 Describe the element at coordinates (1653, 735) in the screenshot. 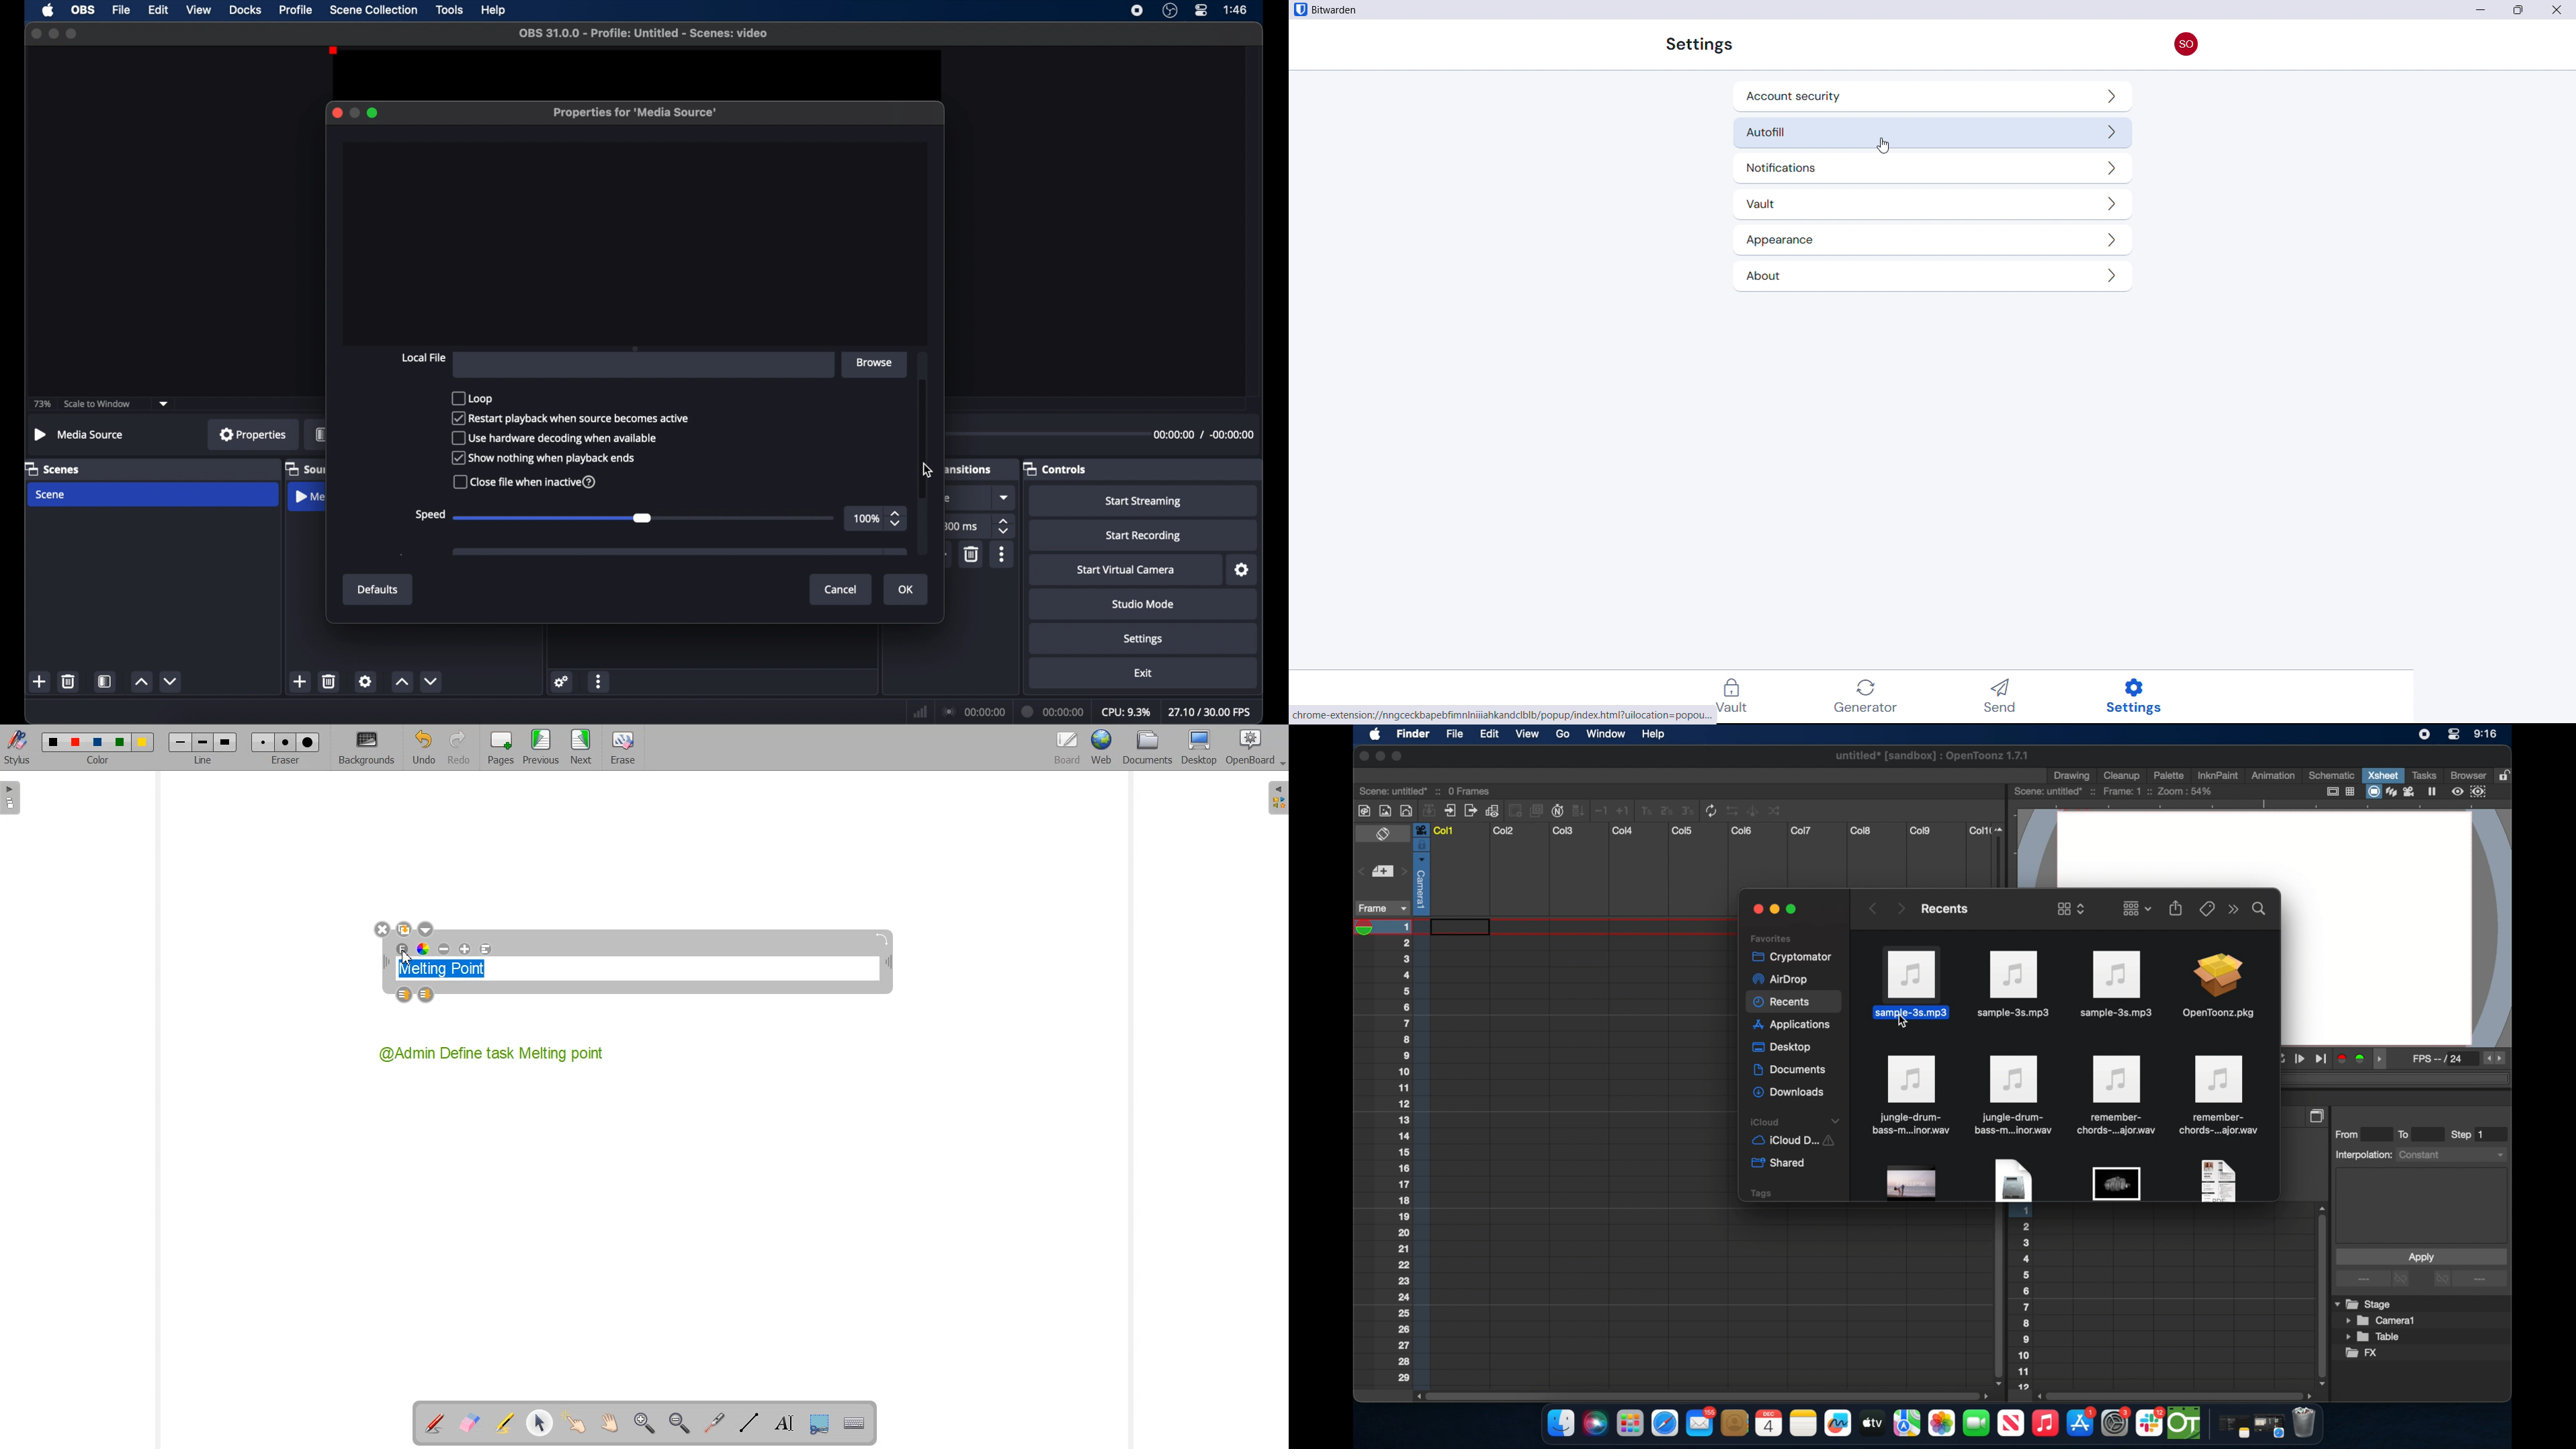

I see `help` at that location.